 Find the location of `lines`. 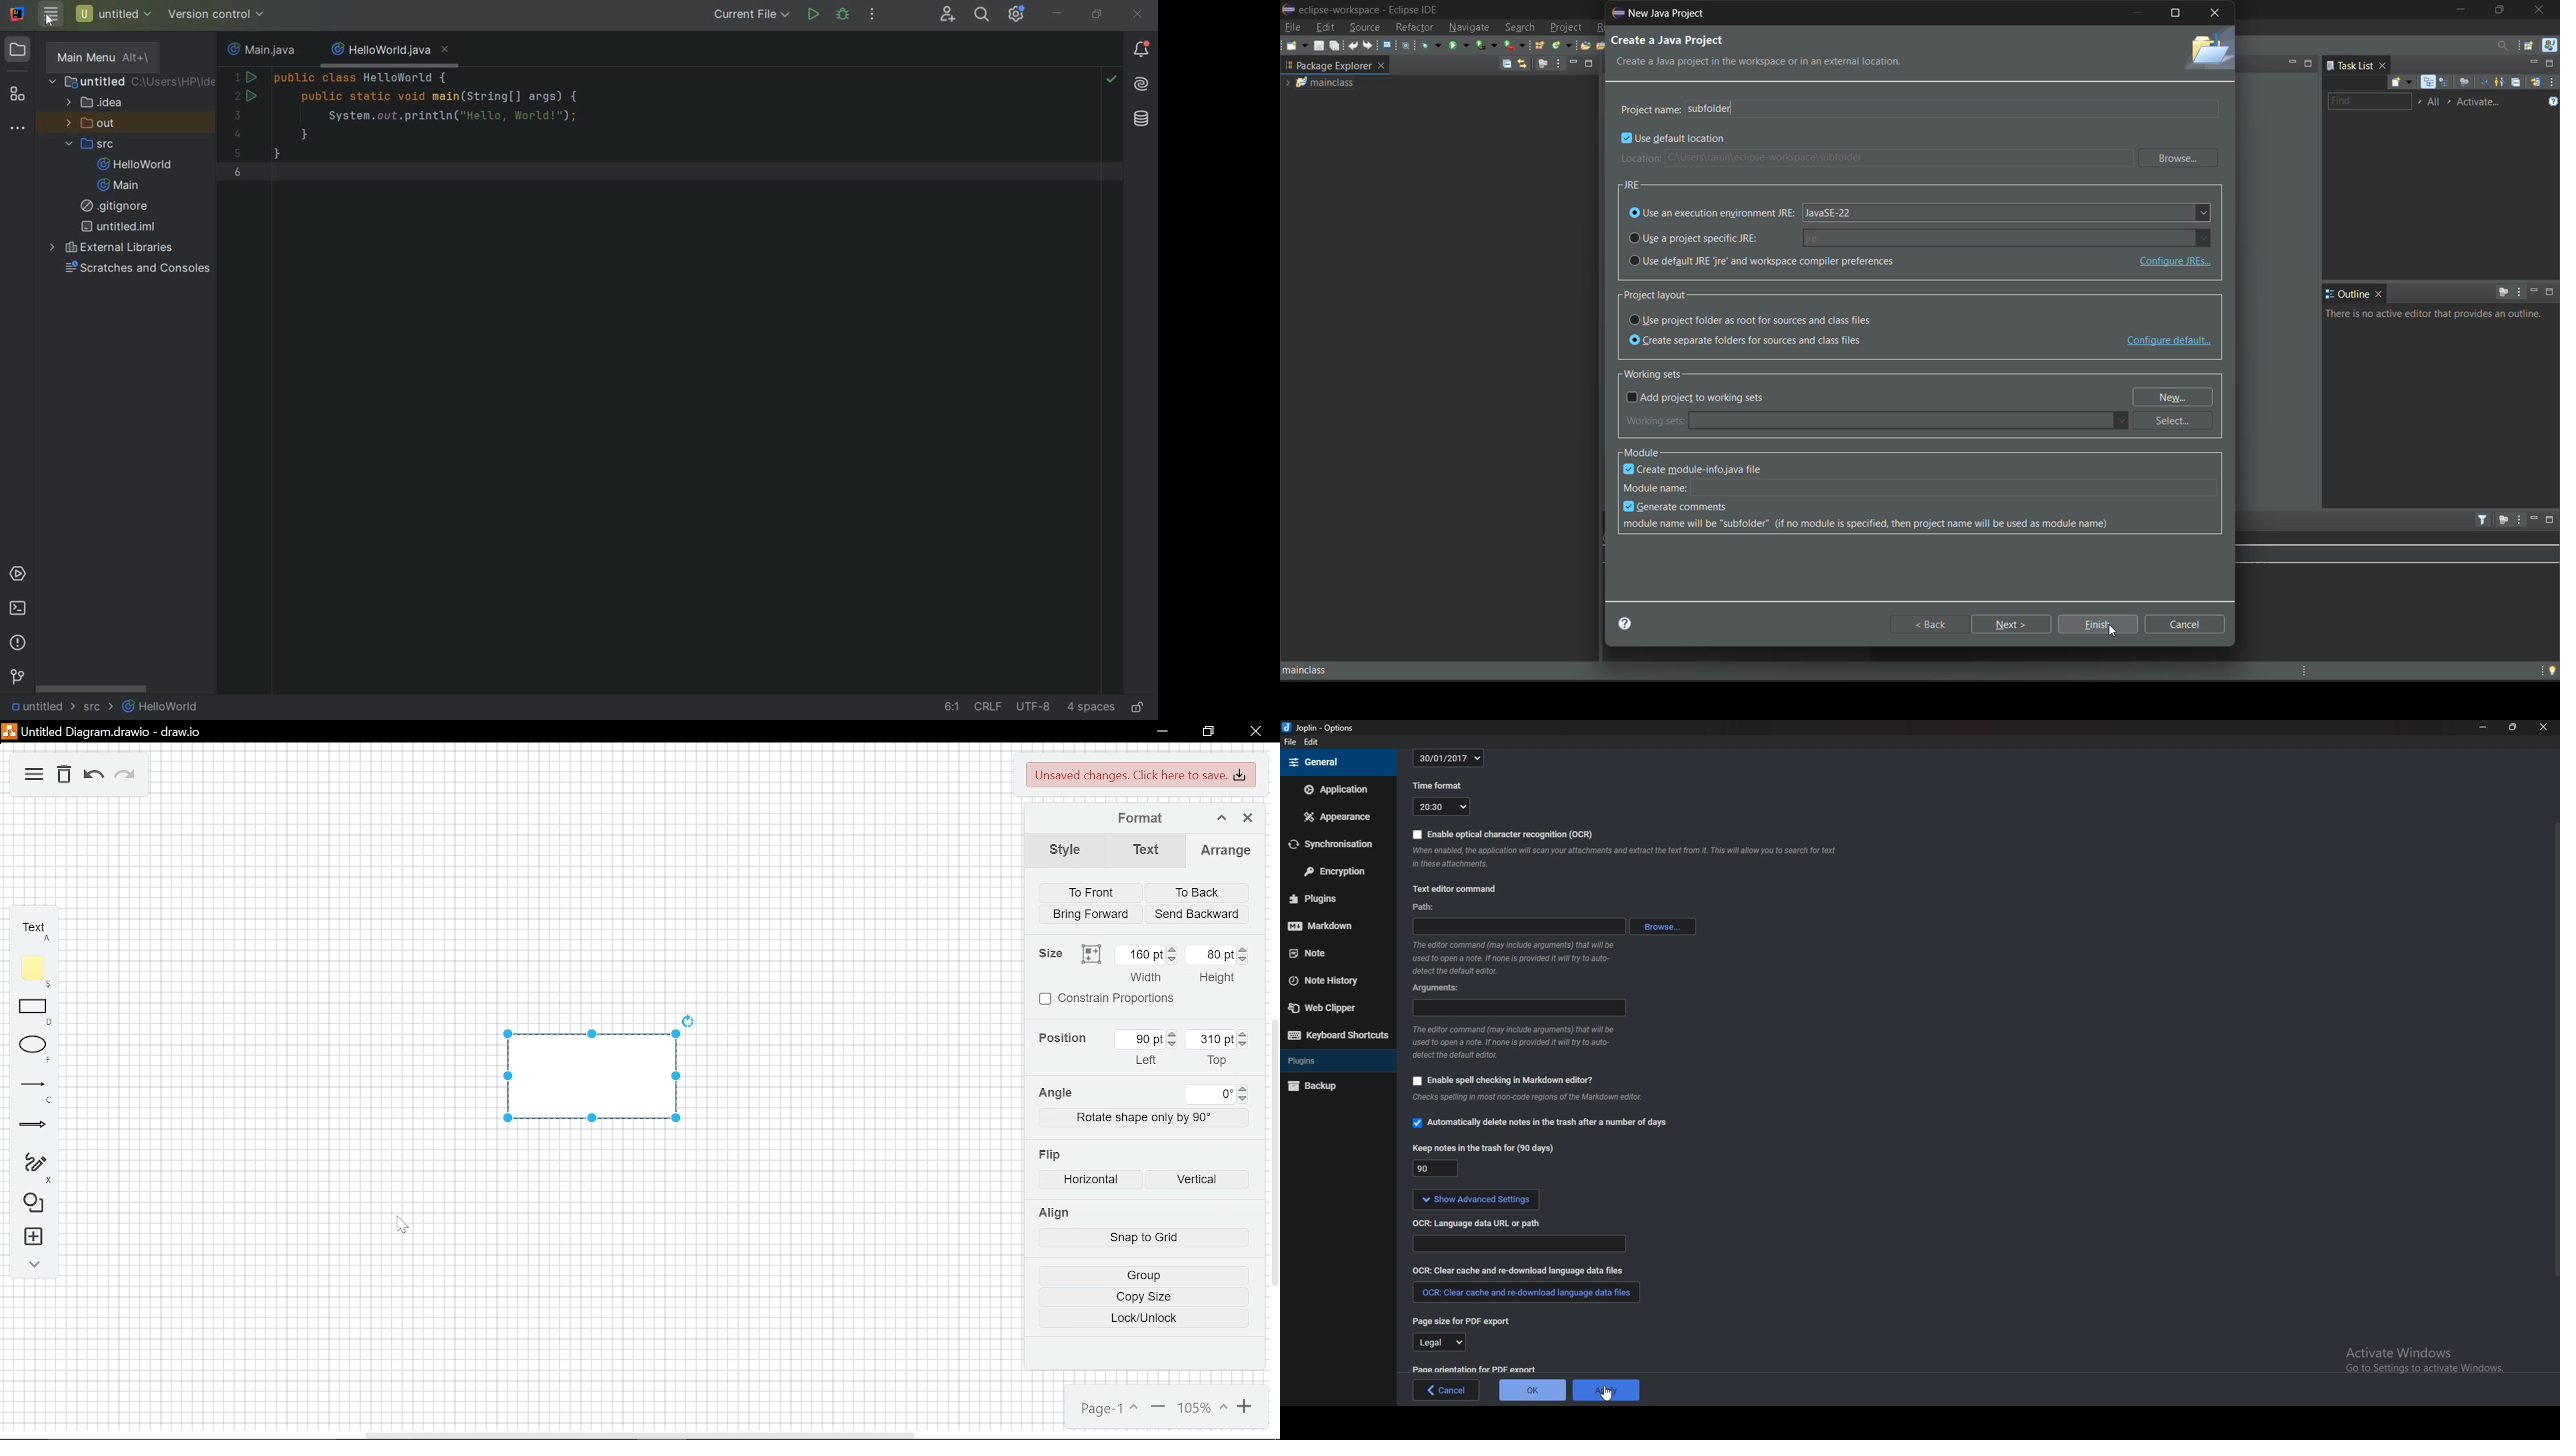

lines is located at coordinates (36, 1093).